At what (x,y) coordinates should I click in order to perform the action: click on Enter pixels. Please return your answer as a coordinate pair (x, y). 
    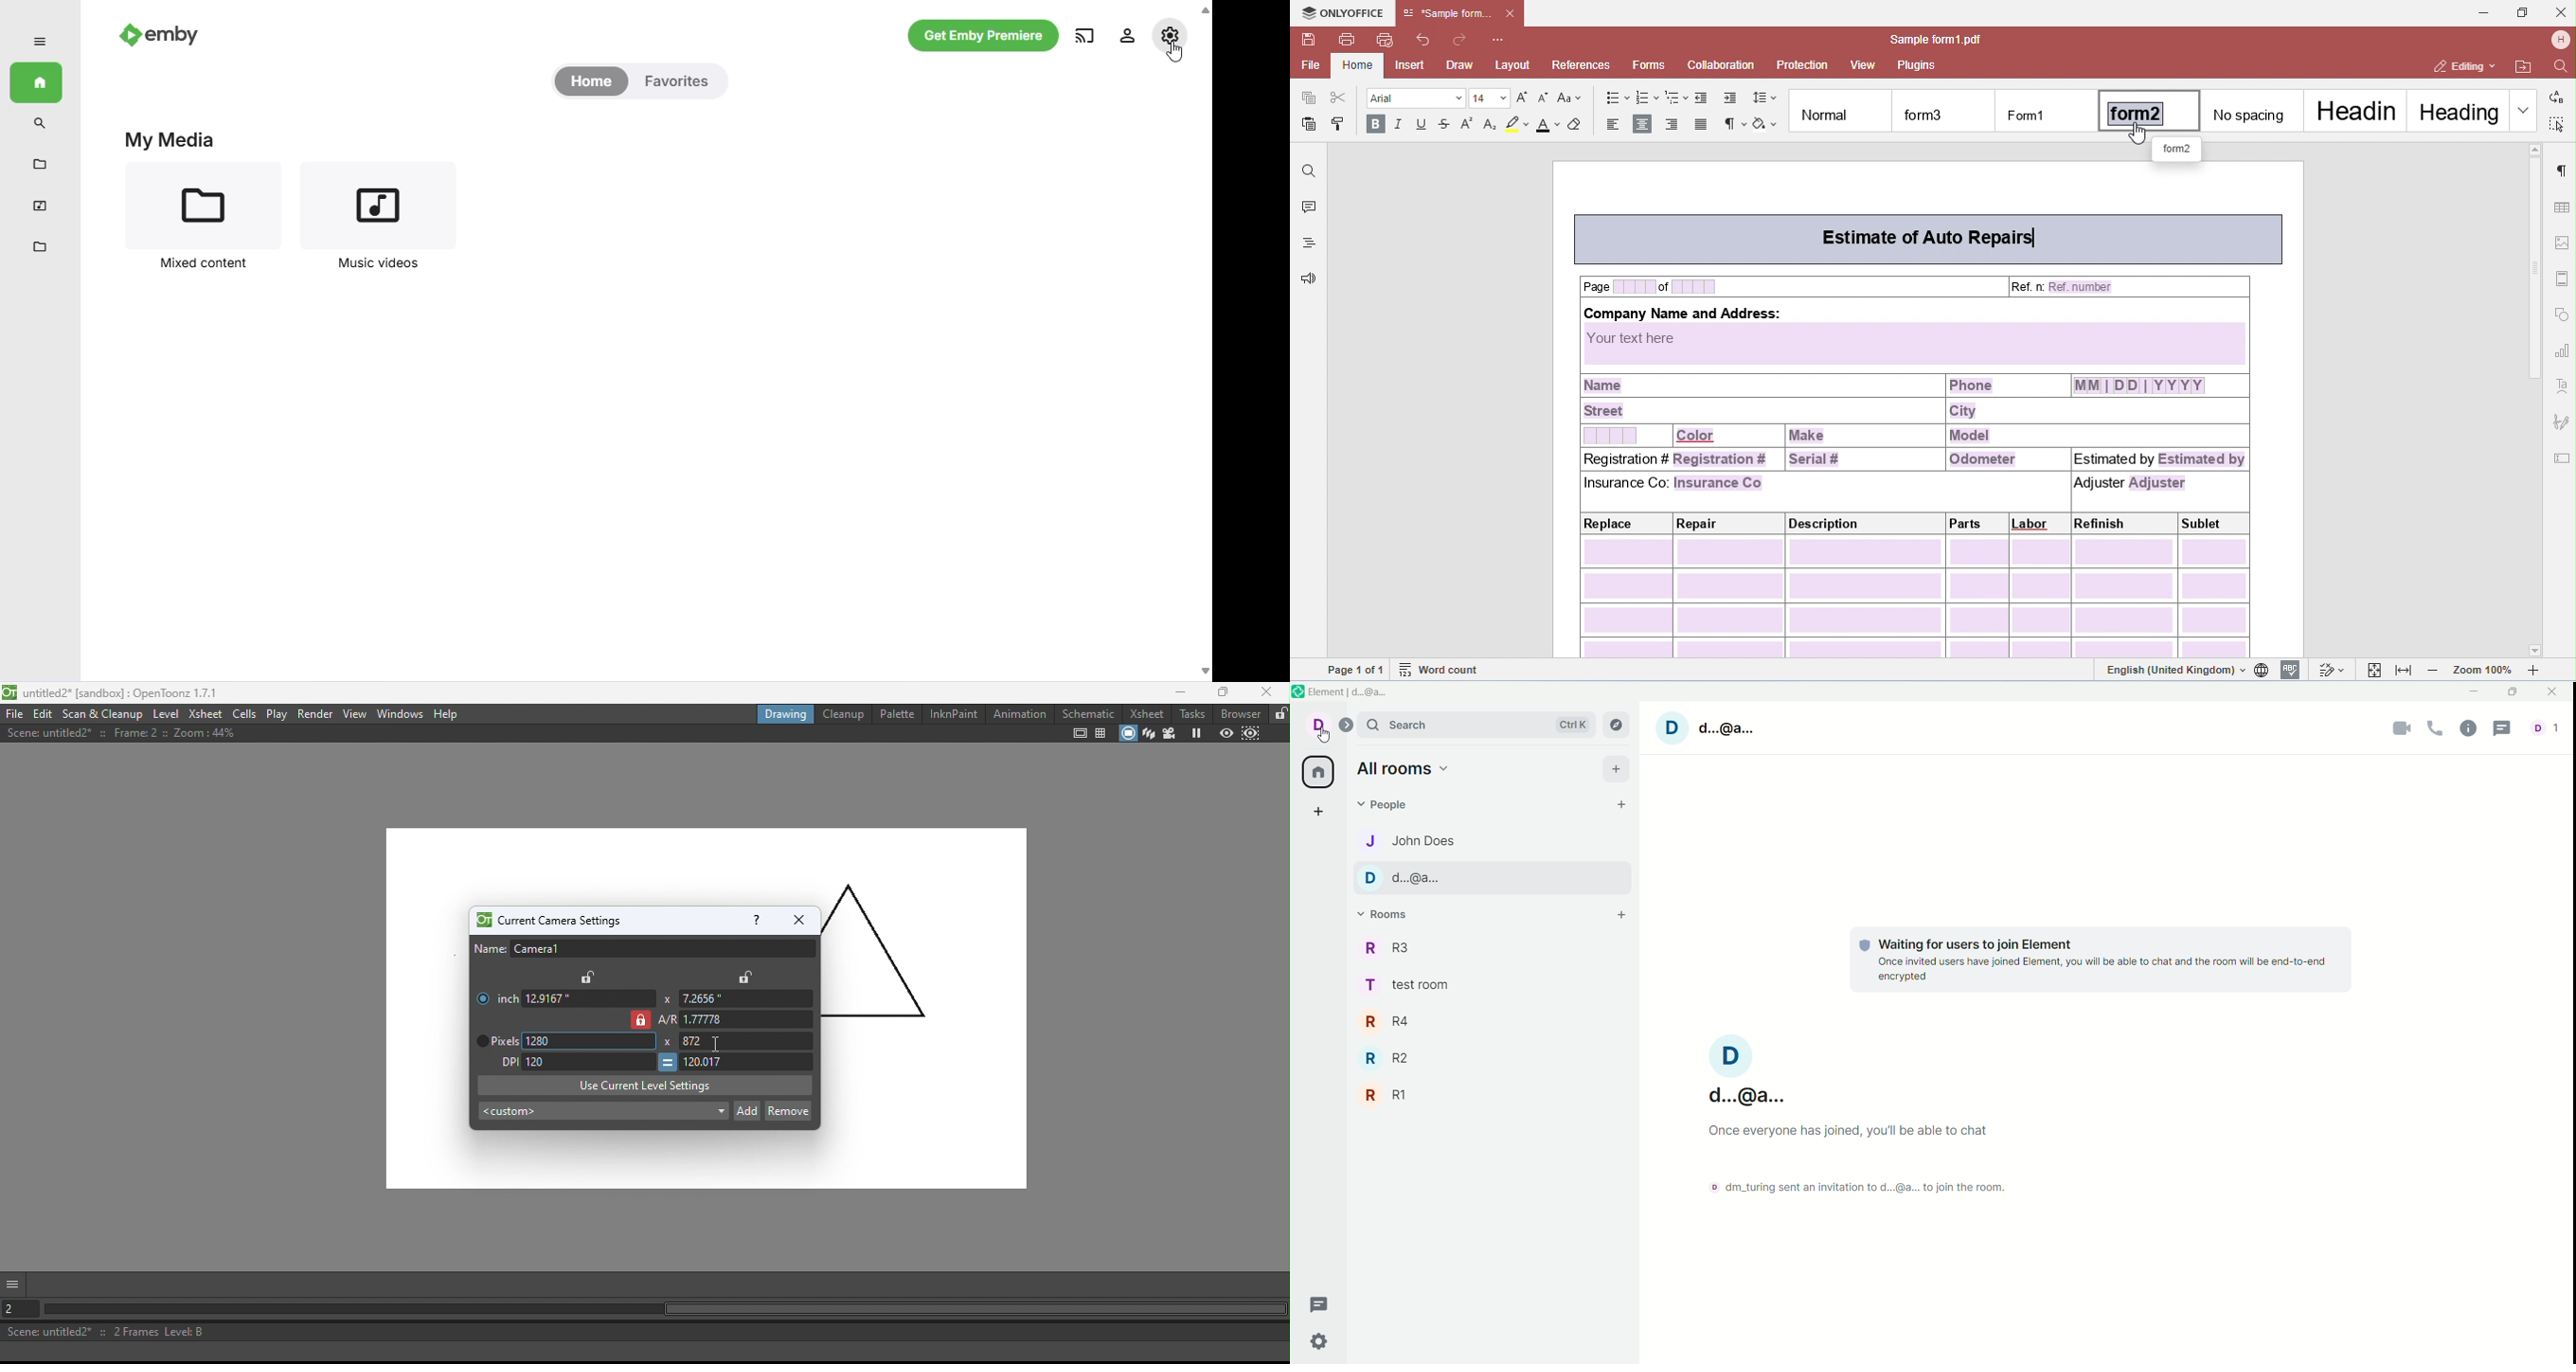
    Looking at the image, I should click on (746, 1042).